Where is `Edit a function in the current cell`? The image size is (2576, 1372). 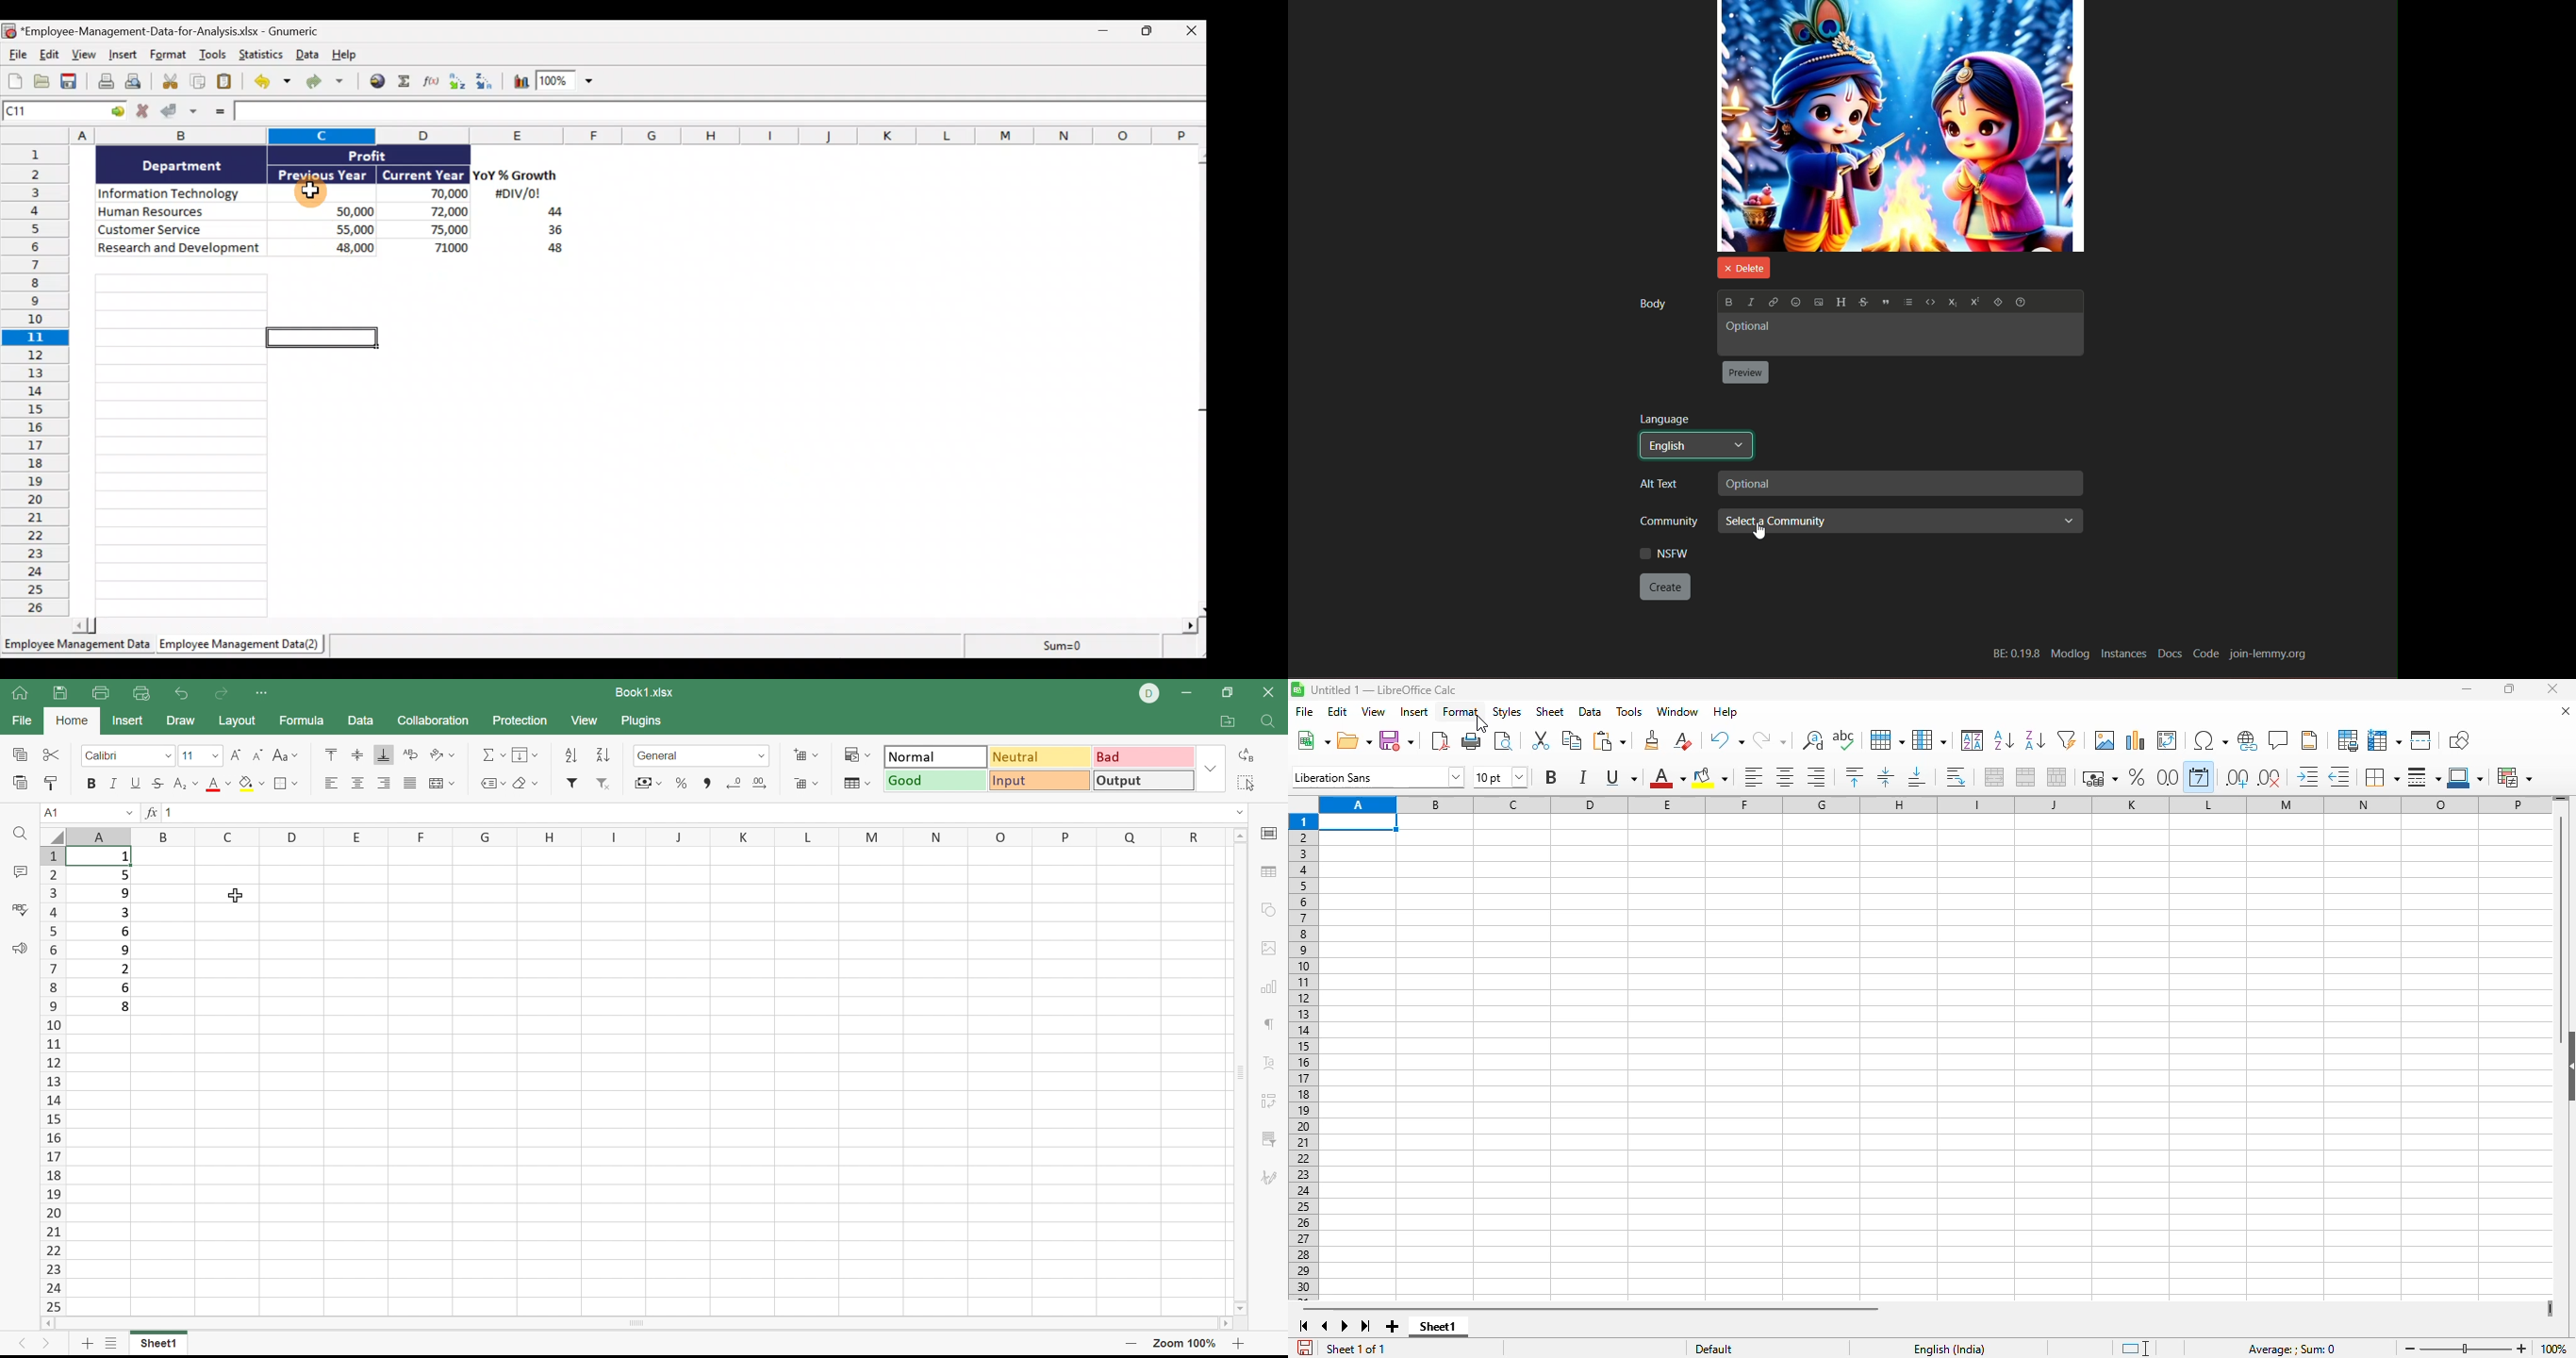 Edit a function in the current cell is located at coordinates (432, 80).